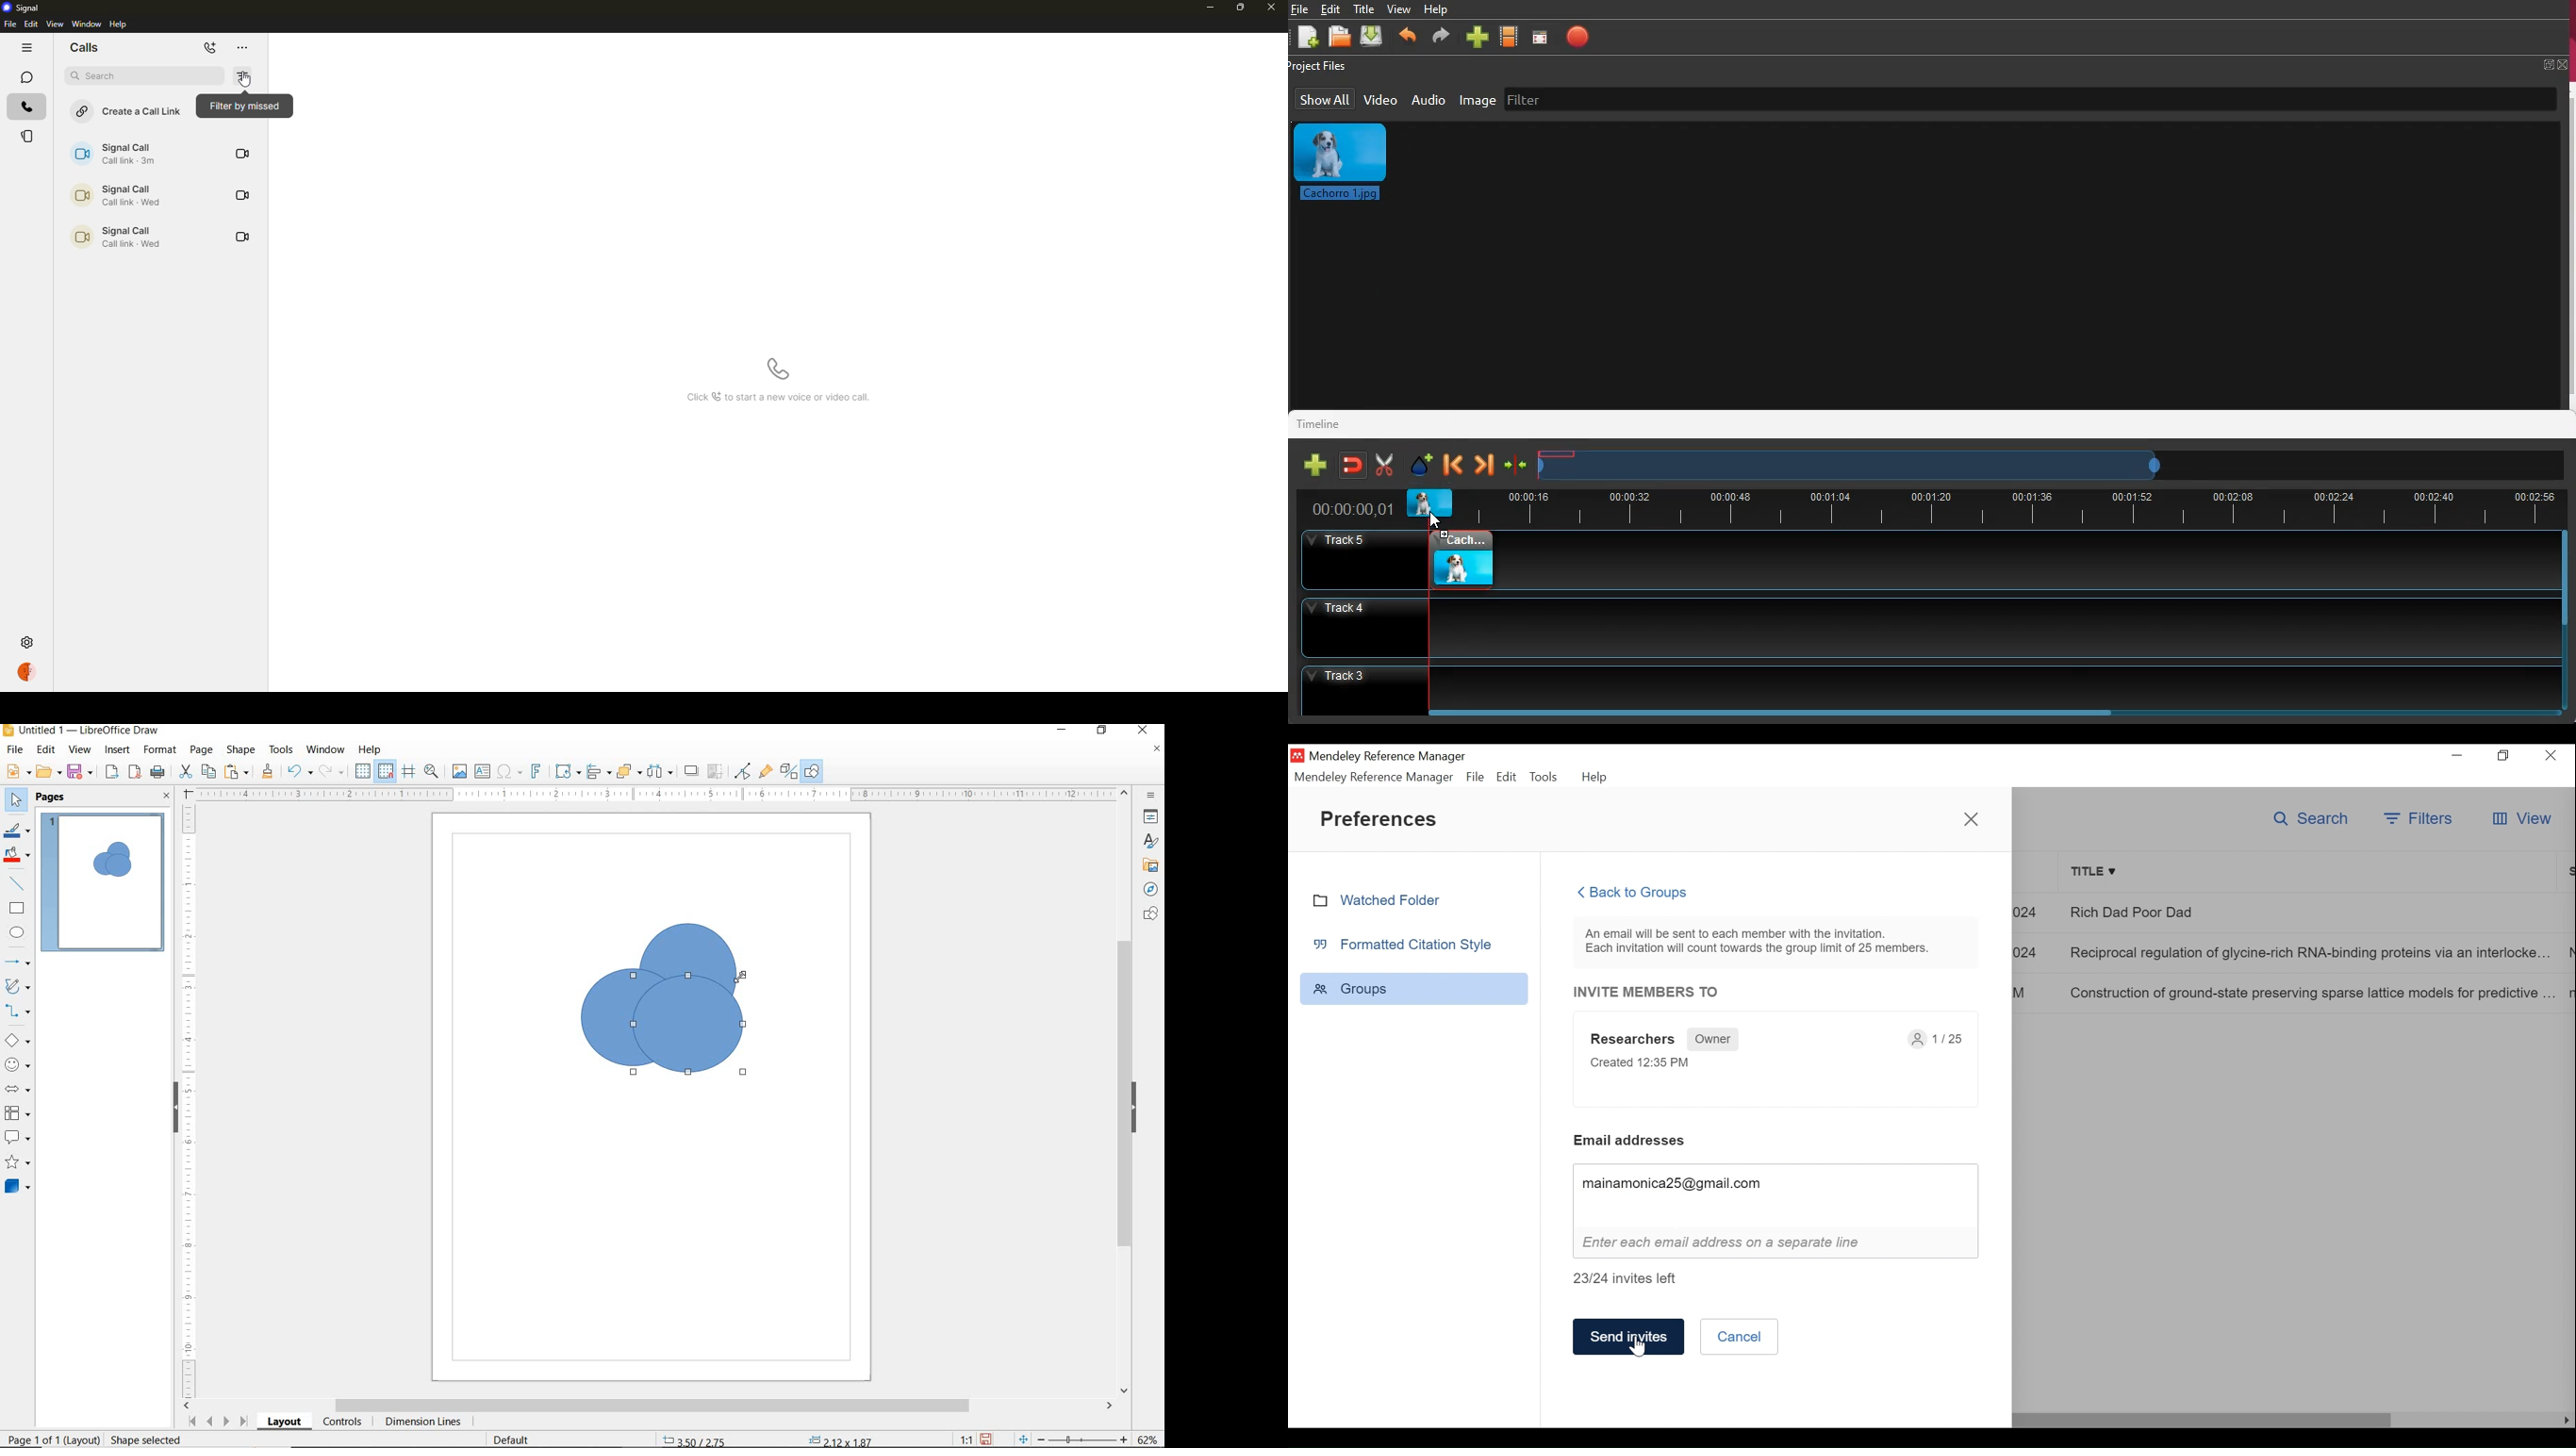 The height and width of the screenshot is (1456, 2576). I want to click on filter, so click(1530, 102).